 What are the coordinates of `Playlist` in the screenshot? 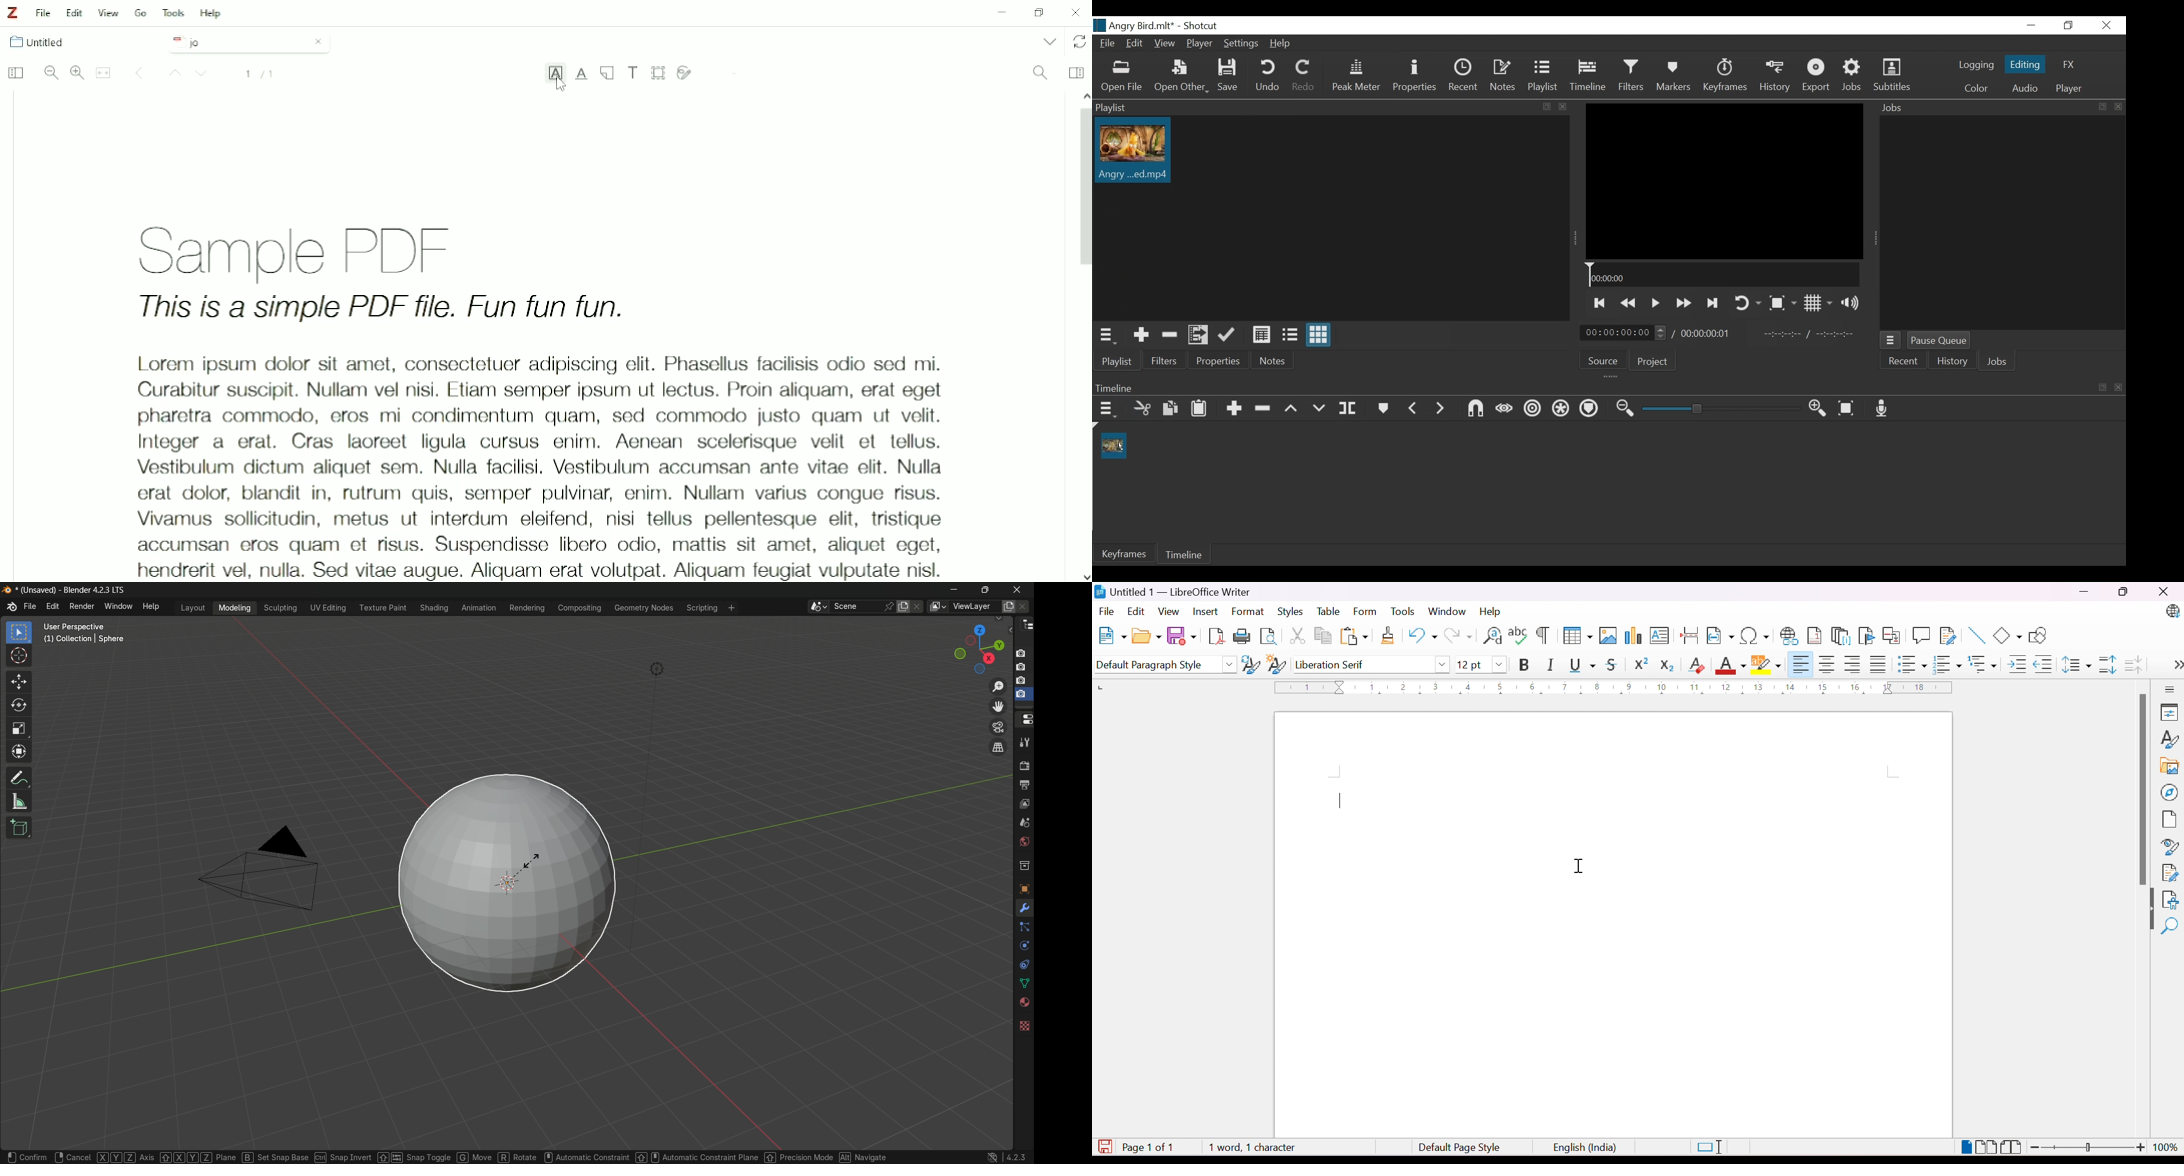 It's located at (1546, 77).